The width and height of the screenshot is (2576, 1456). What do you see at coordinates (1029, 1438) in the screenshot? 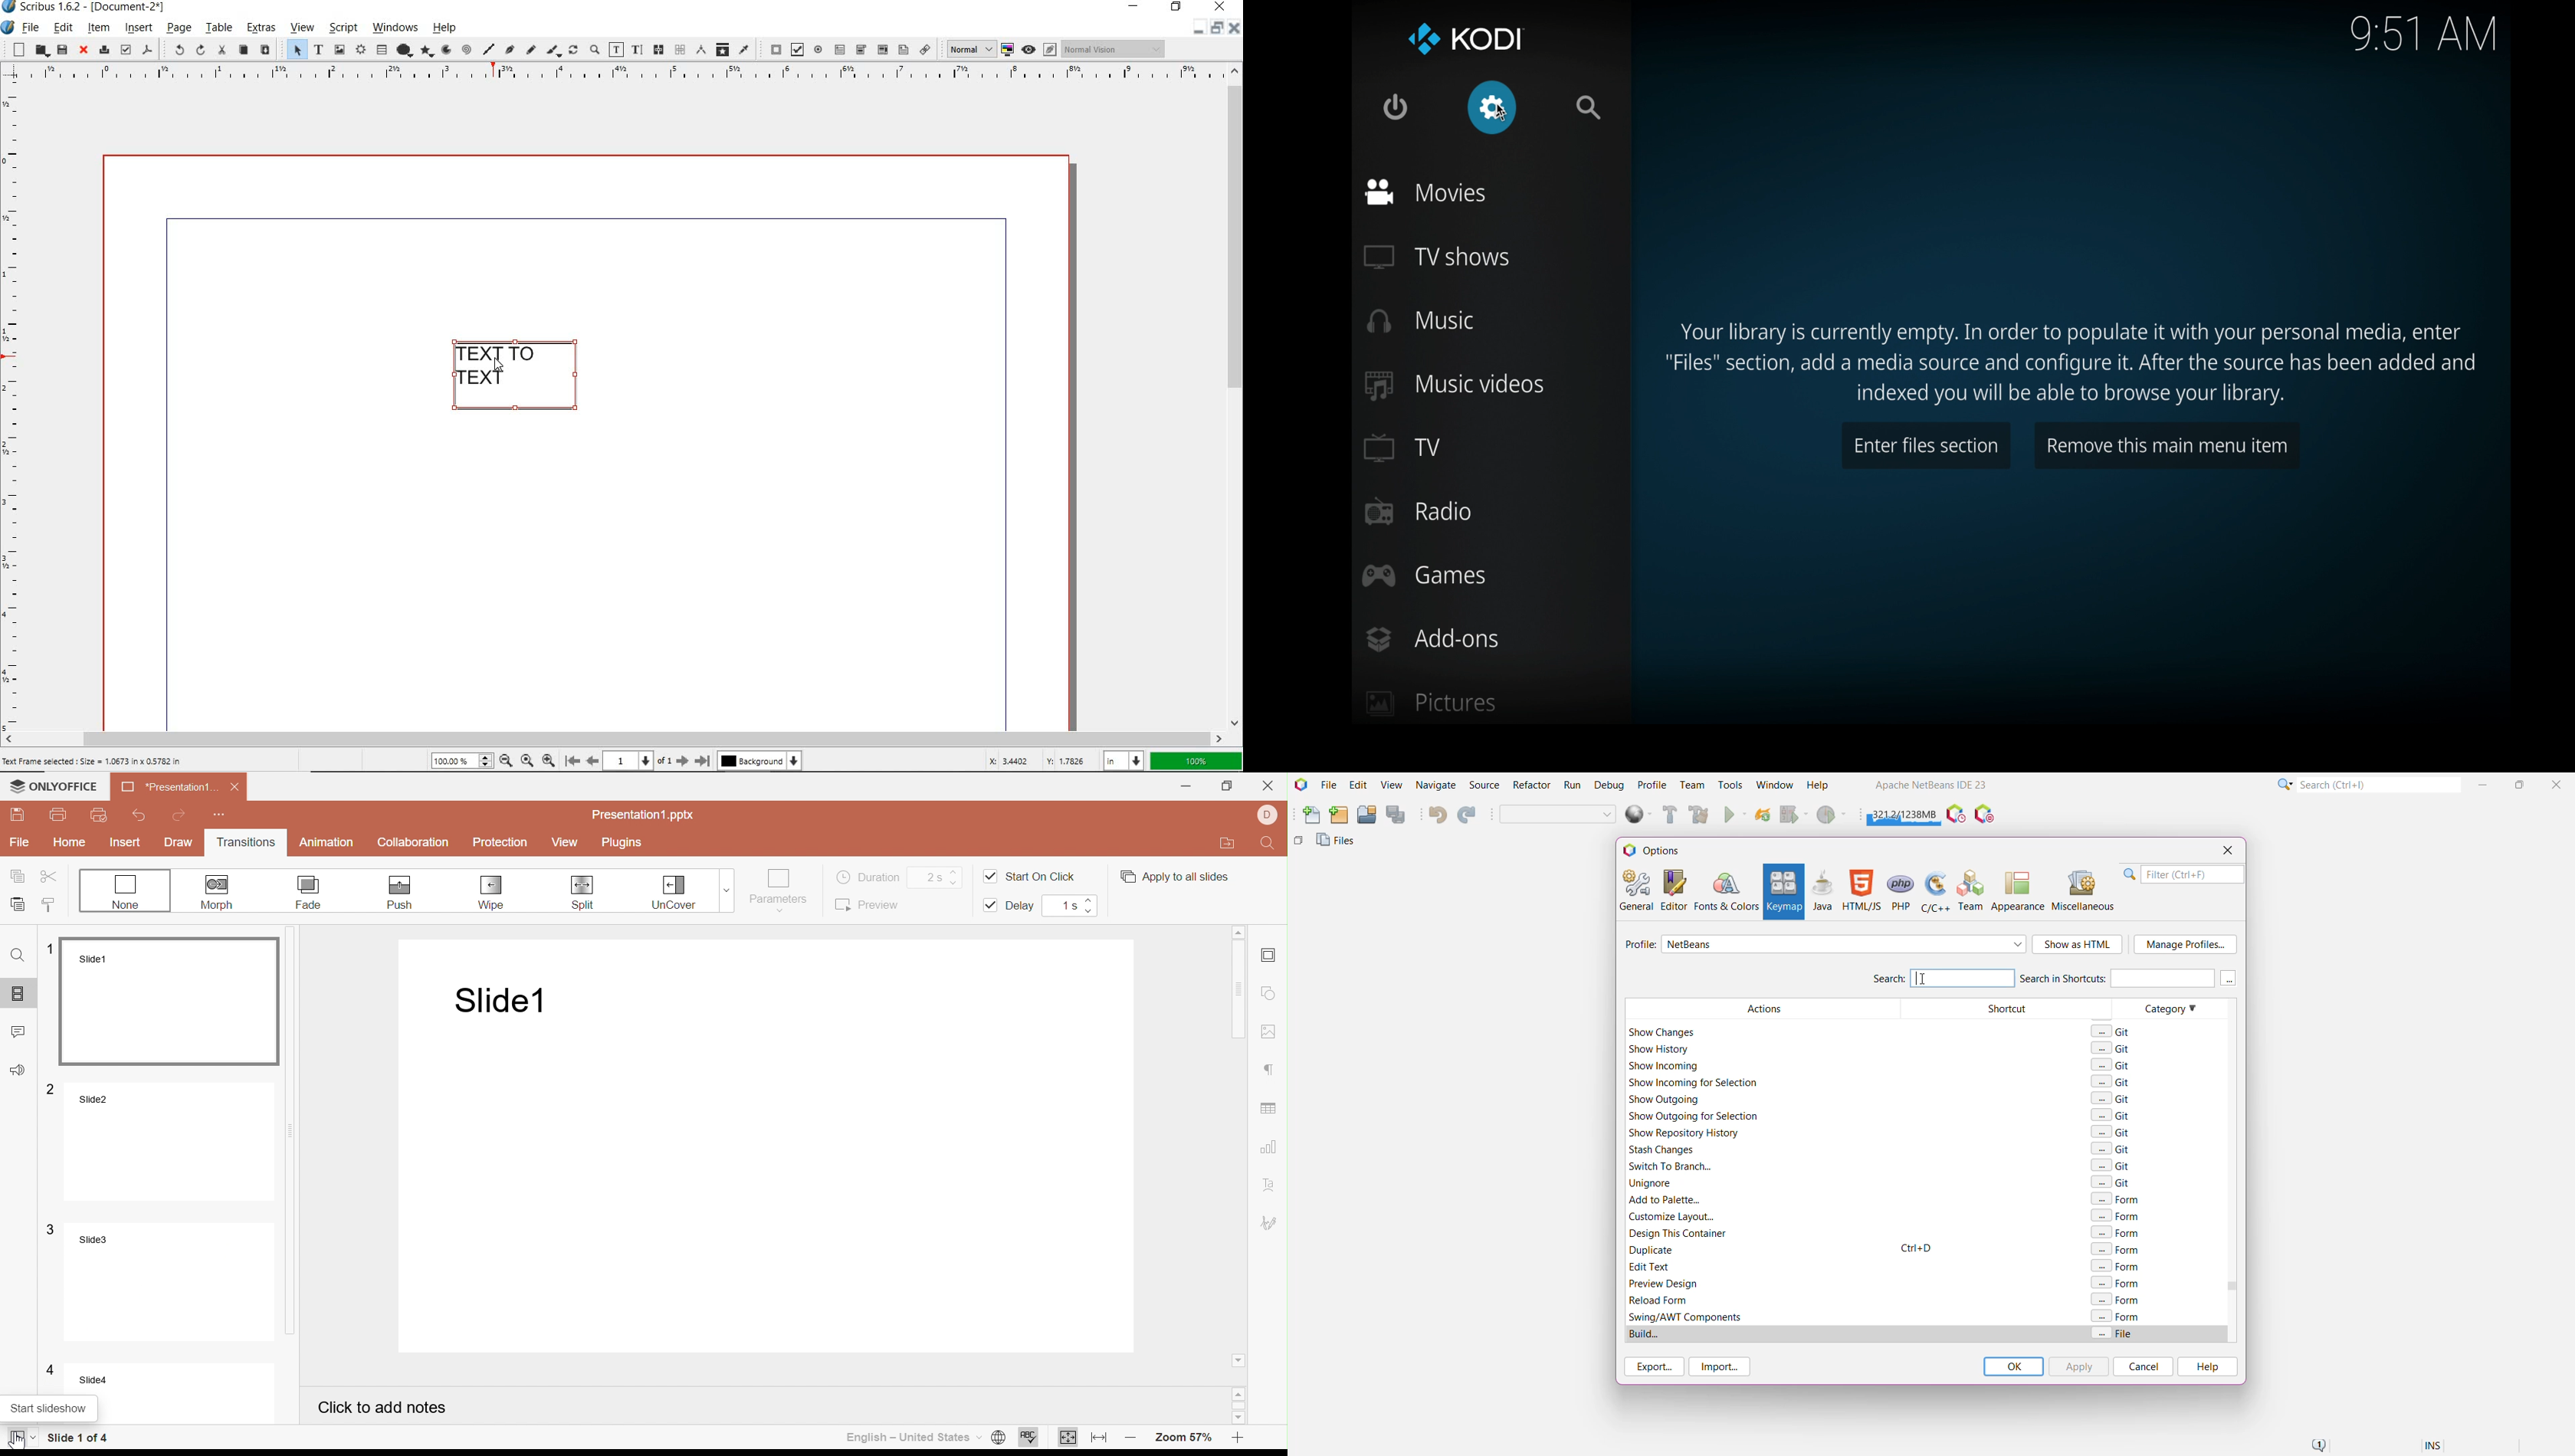
I see `Spell checking` at bounding box center [1029, 1438].